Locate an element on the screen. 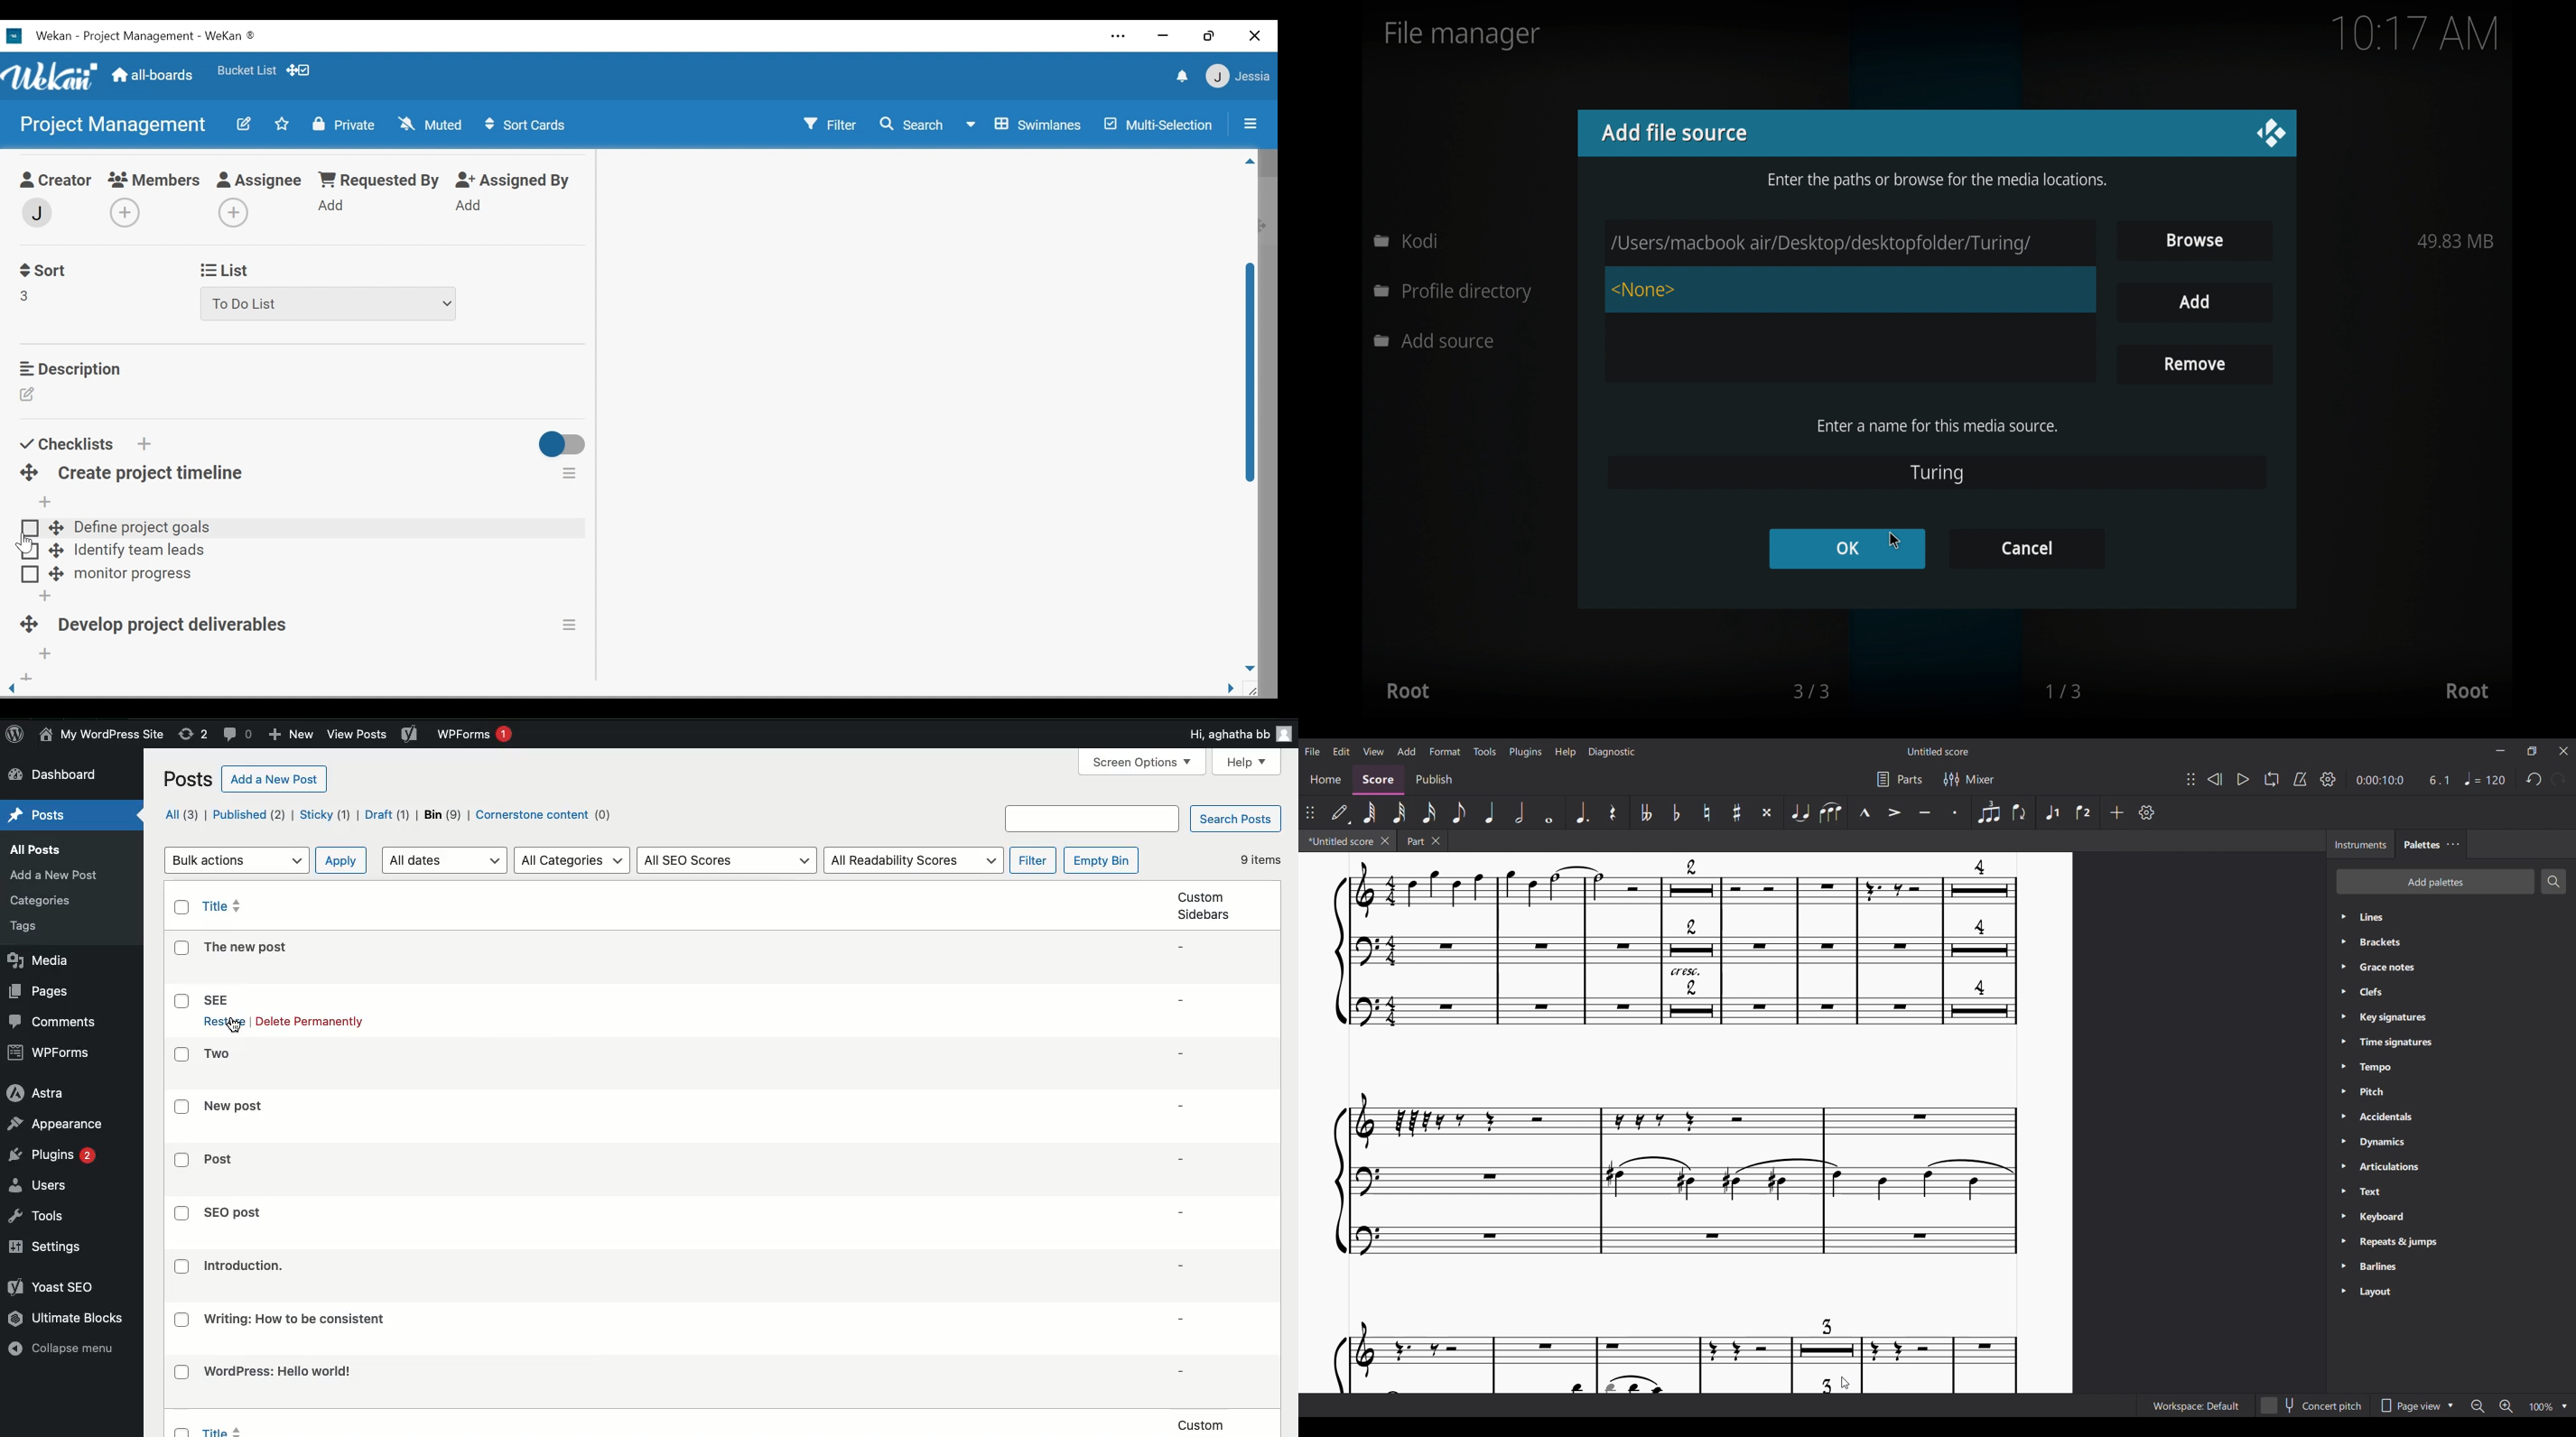 The height and width of the screenshot is (1456, 2576). List is located at coordinates (222, 271).